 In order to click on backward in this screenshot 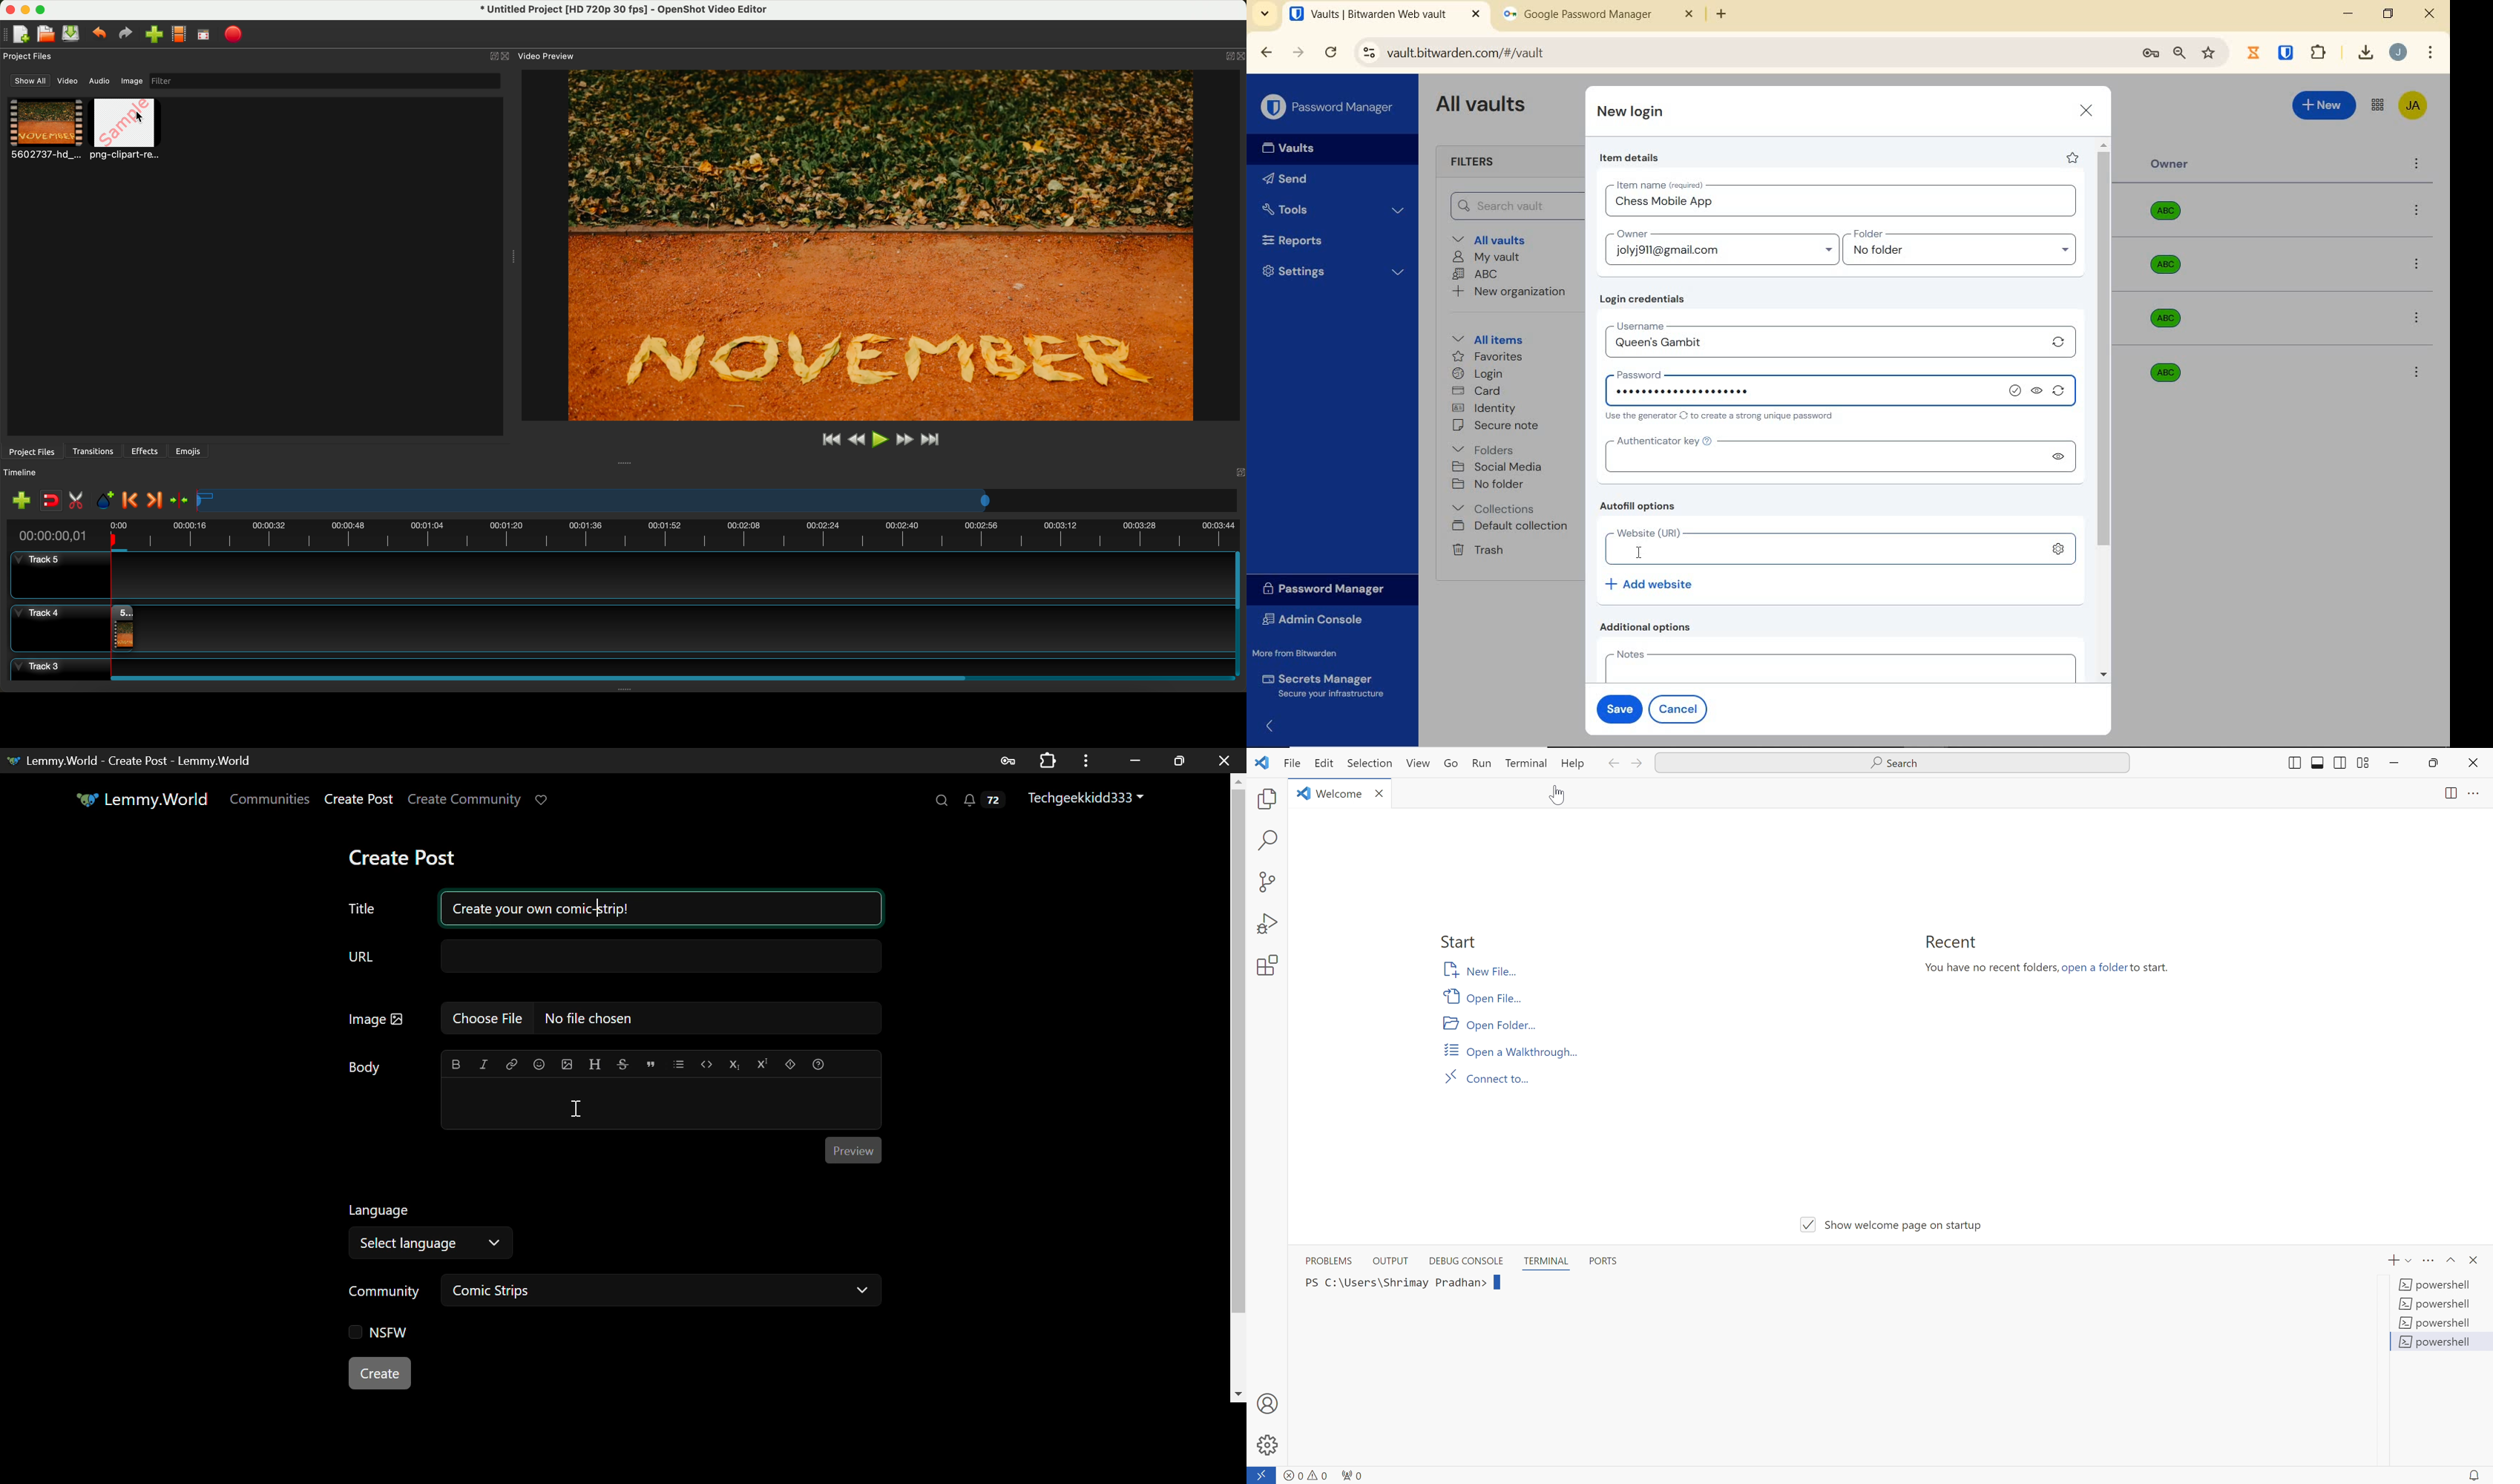, I will do `click(1265, 52)`.